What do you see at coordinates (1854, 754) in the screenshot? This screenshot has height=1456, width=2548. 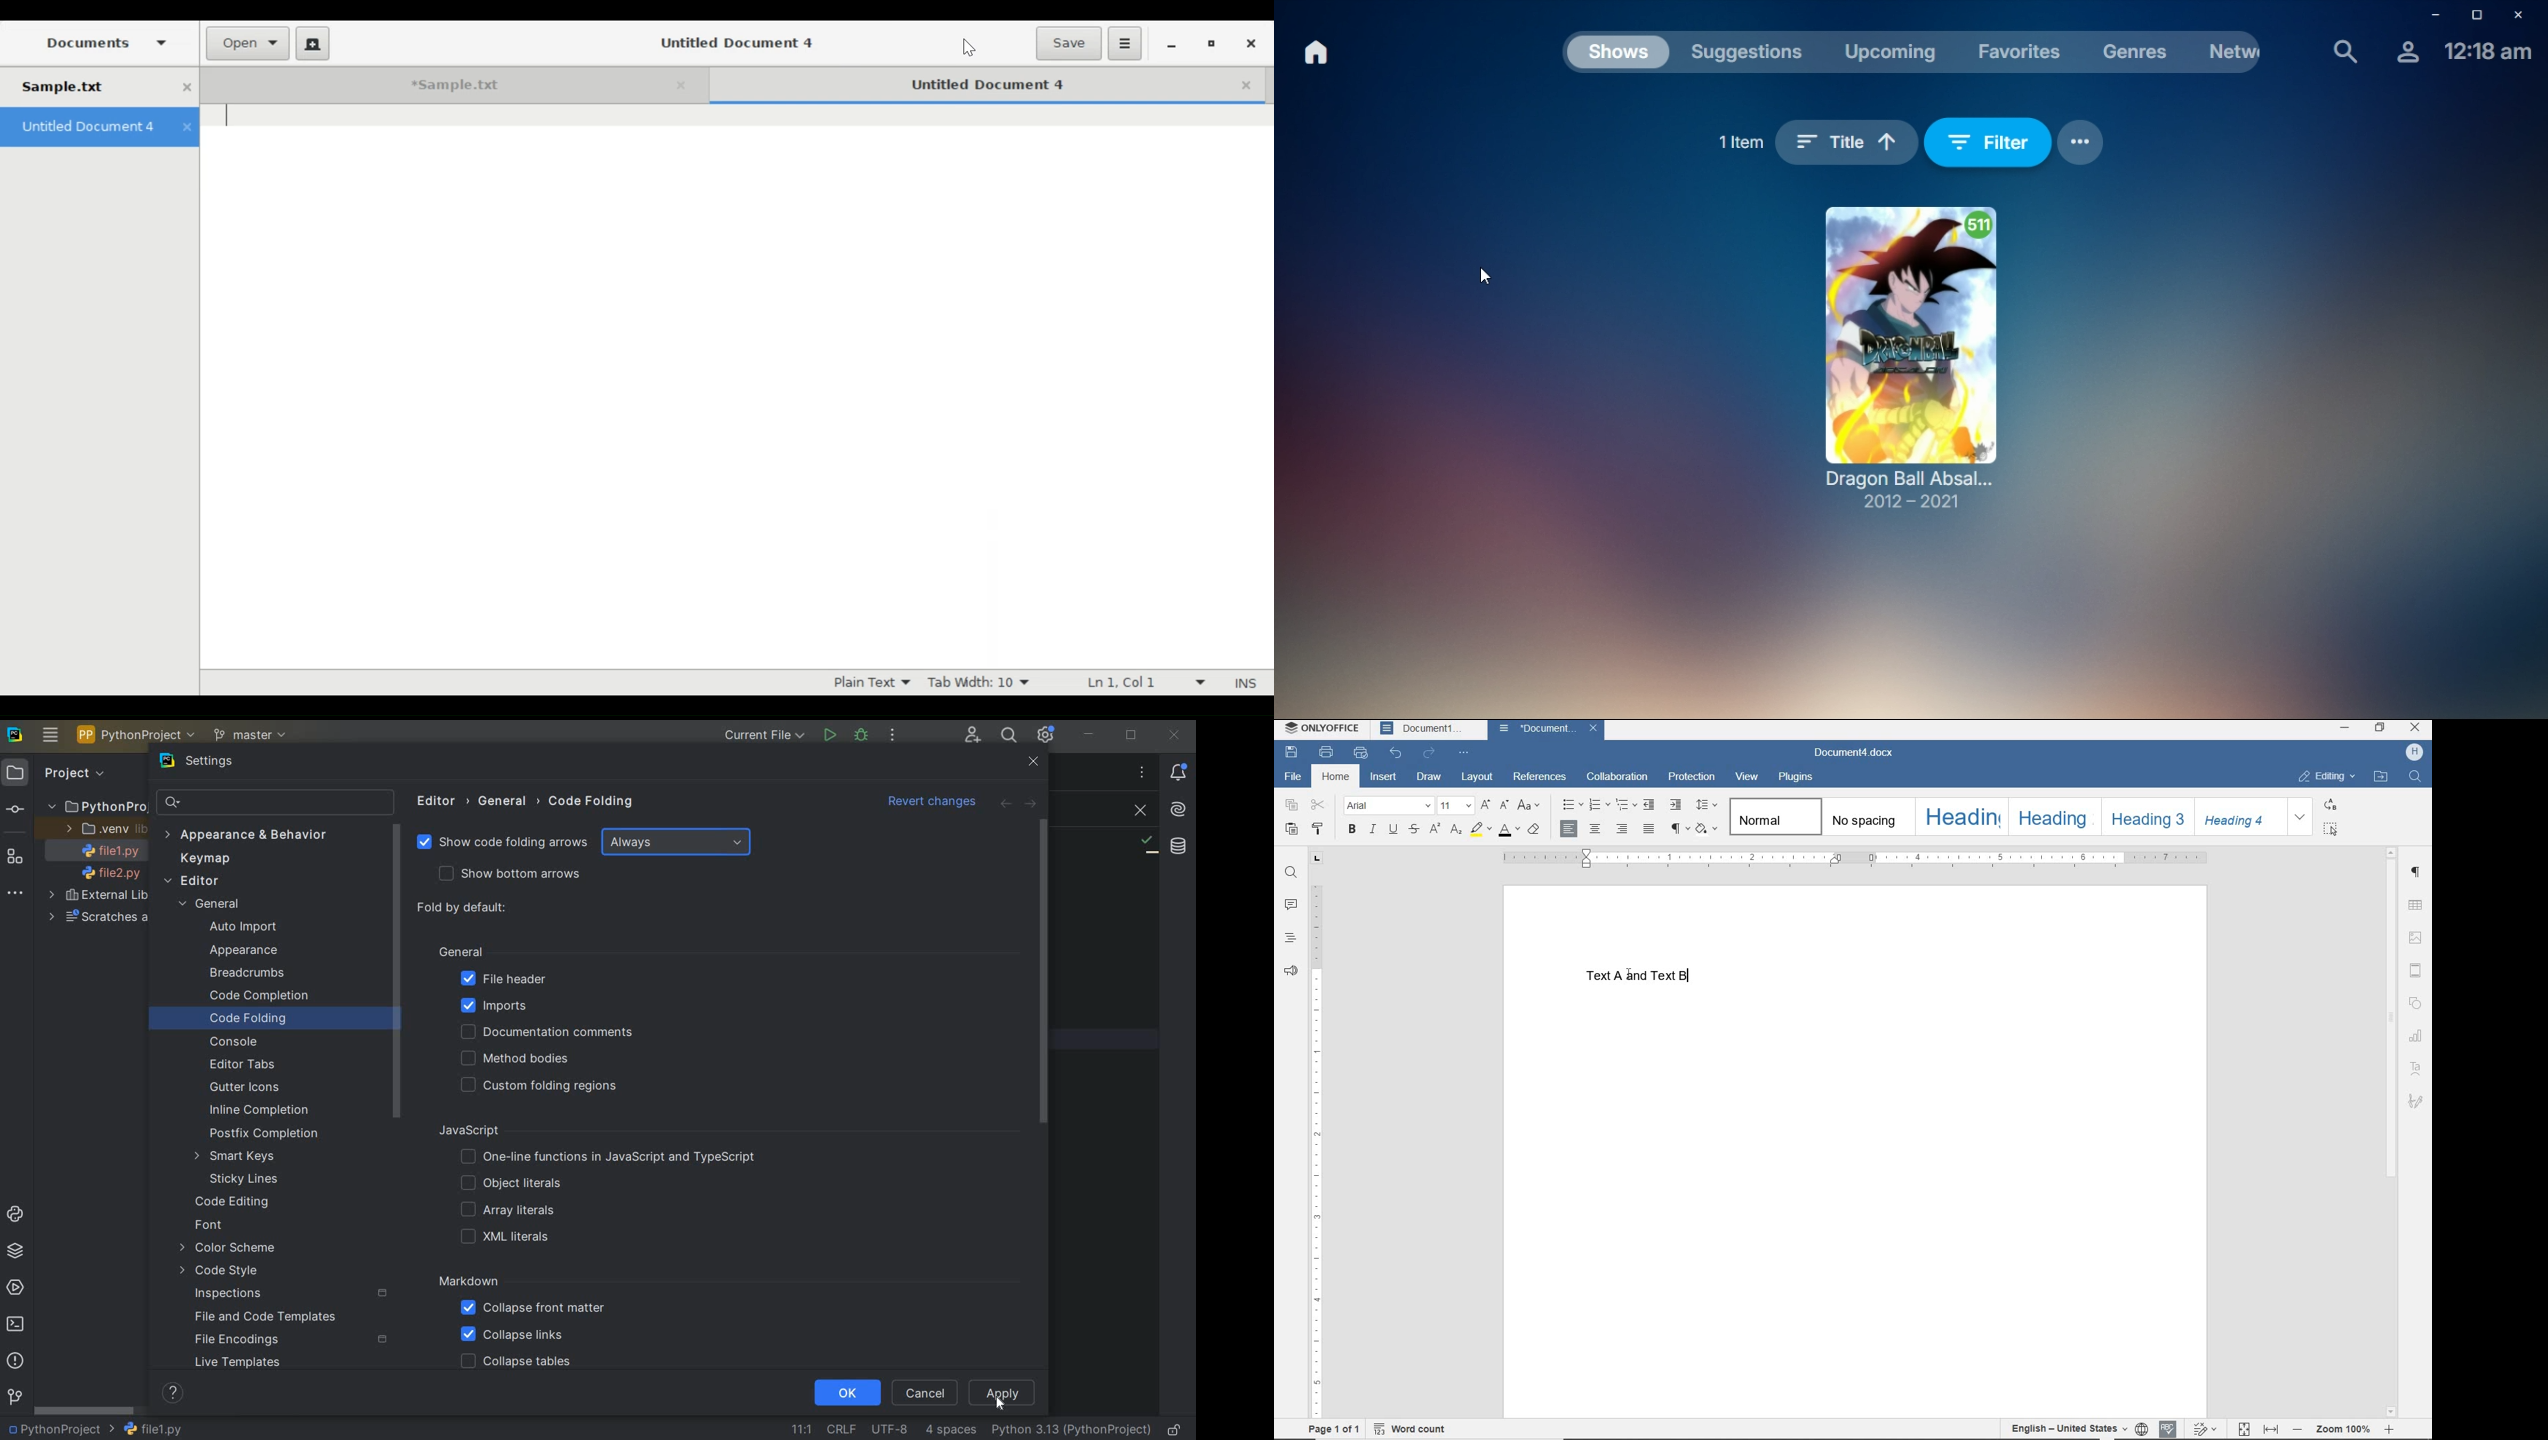 I see `DOCUMENT NAME` at bounding box center [1854, 754].